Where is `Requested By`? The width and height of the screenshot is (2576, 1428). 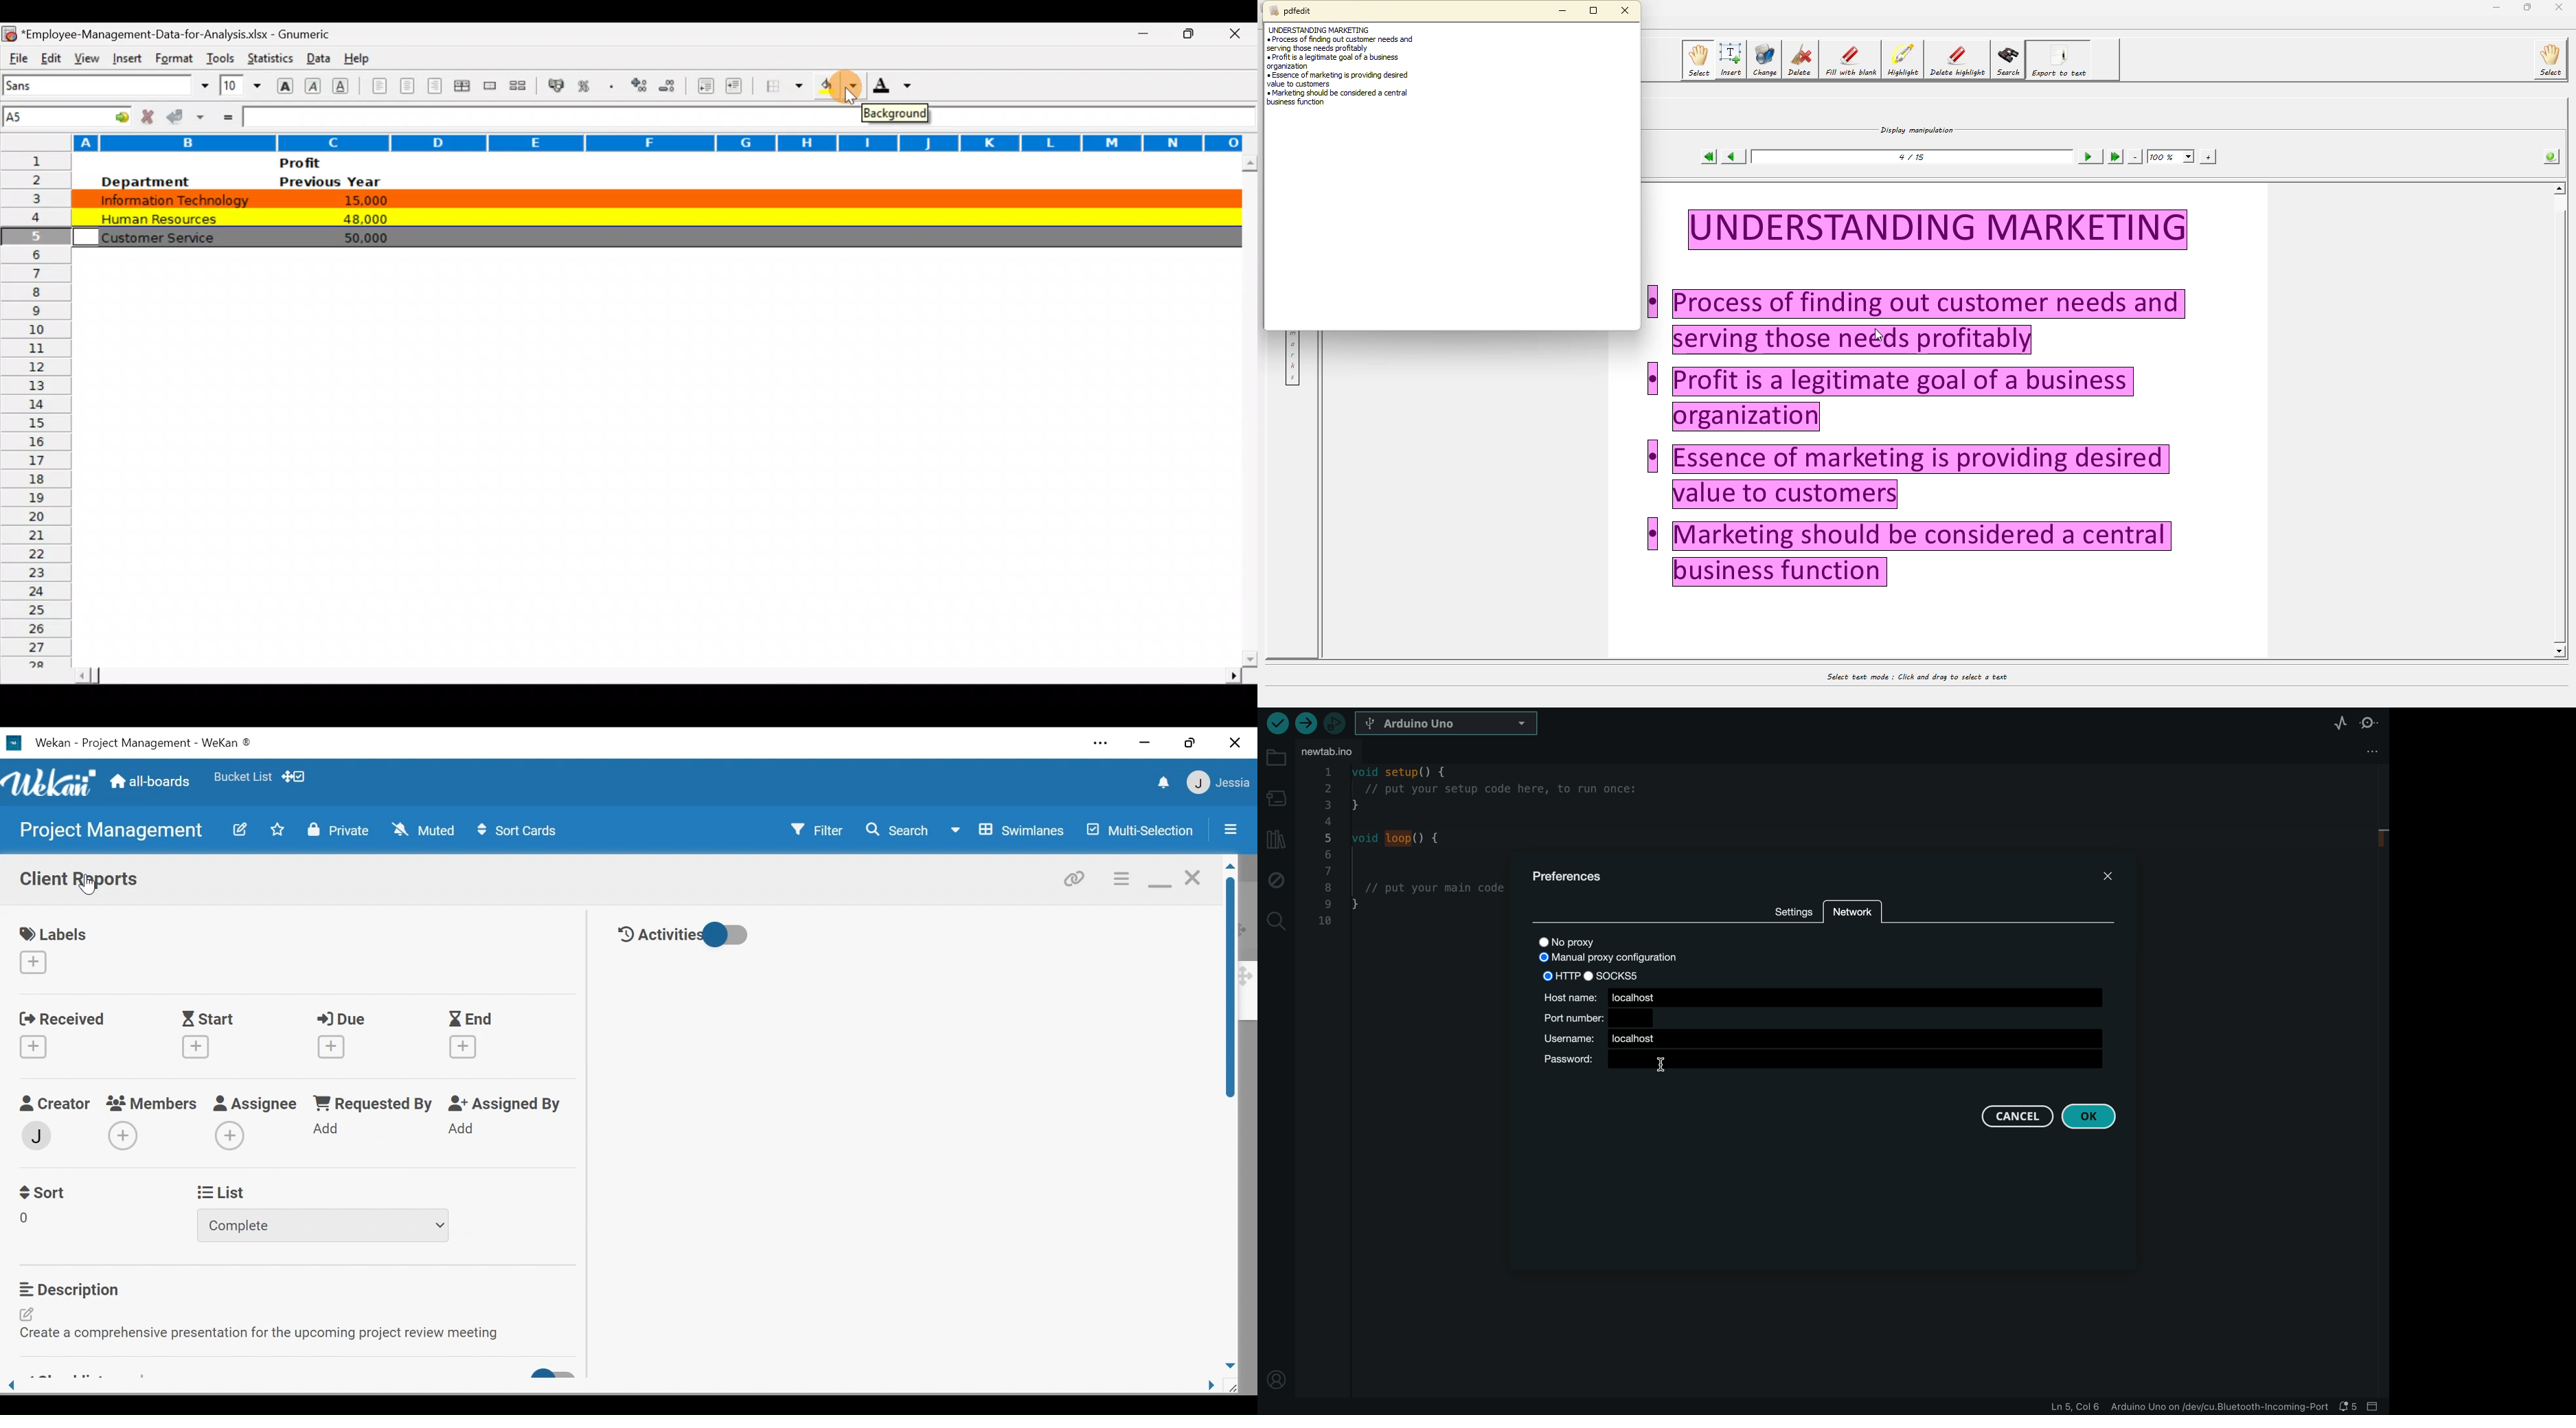
Requested By is located at coordinates (376, 1104).